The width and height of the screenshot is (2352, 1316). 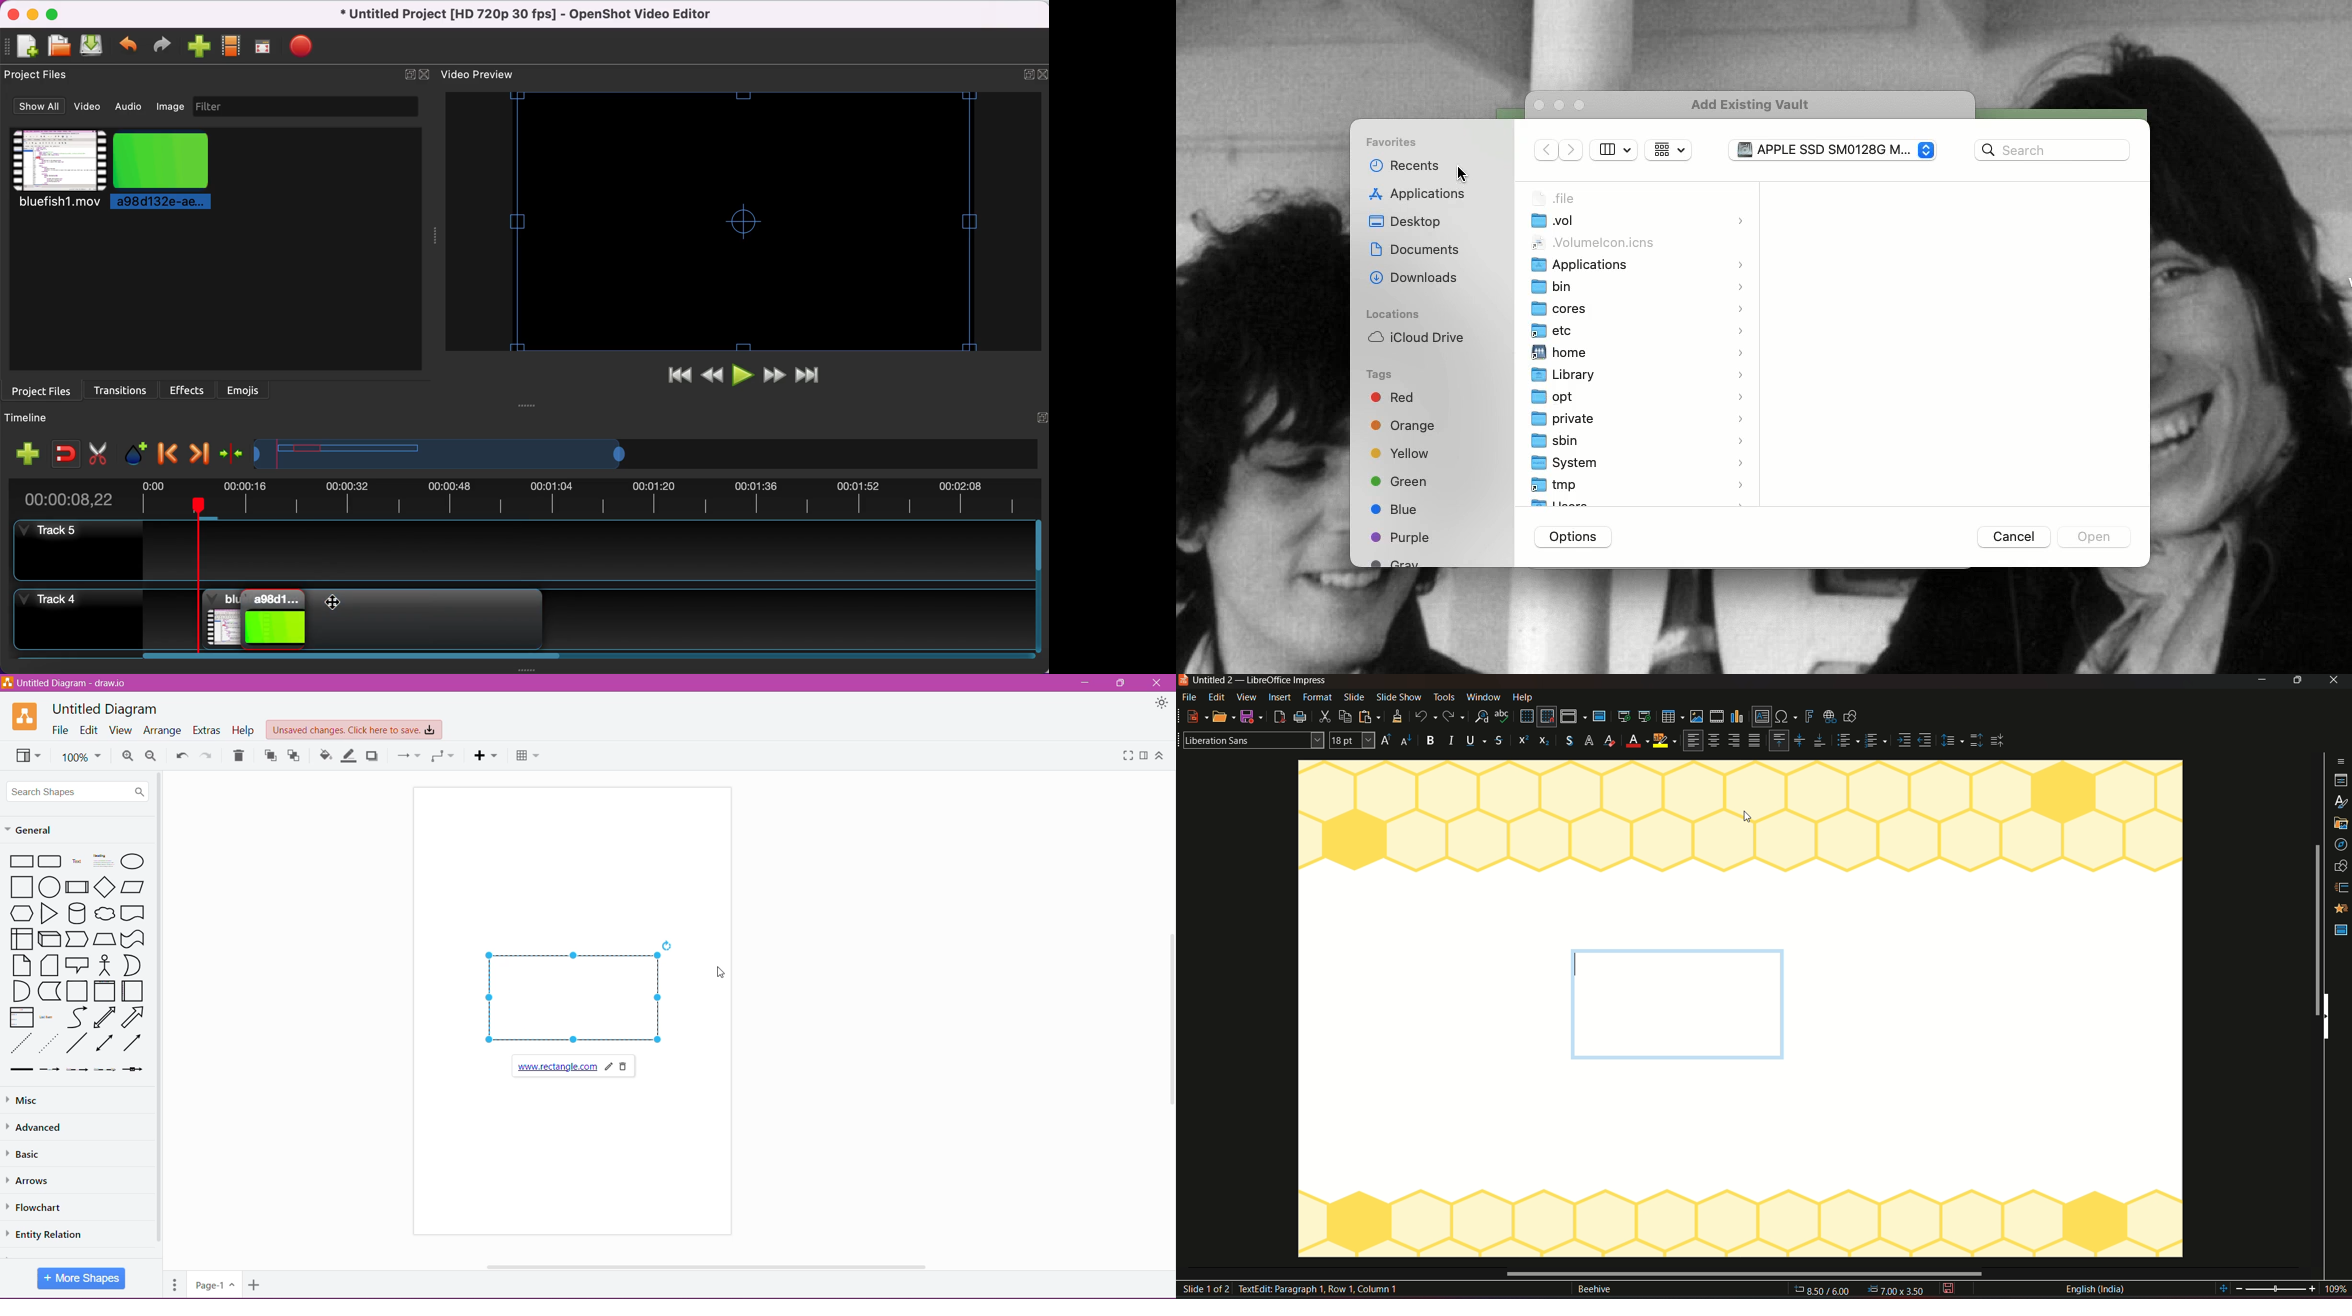 What do you see at coordinates (1318, 697) in the screenshot?
I see `format` at bounding box center [1318, 697].